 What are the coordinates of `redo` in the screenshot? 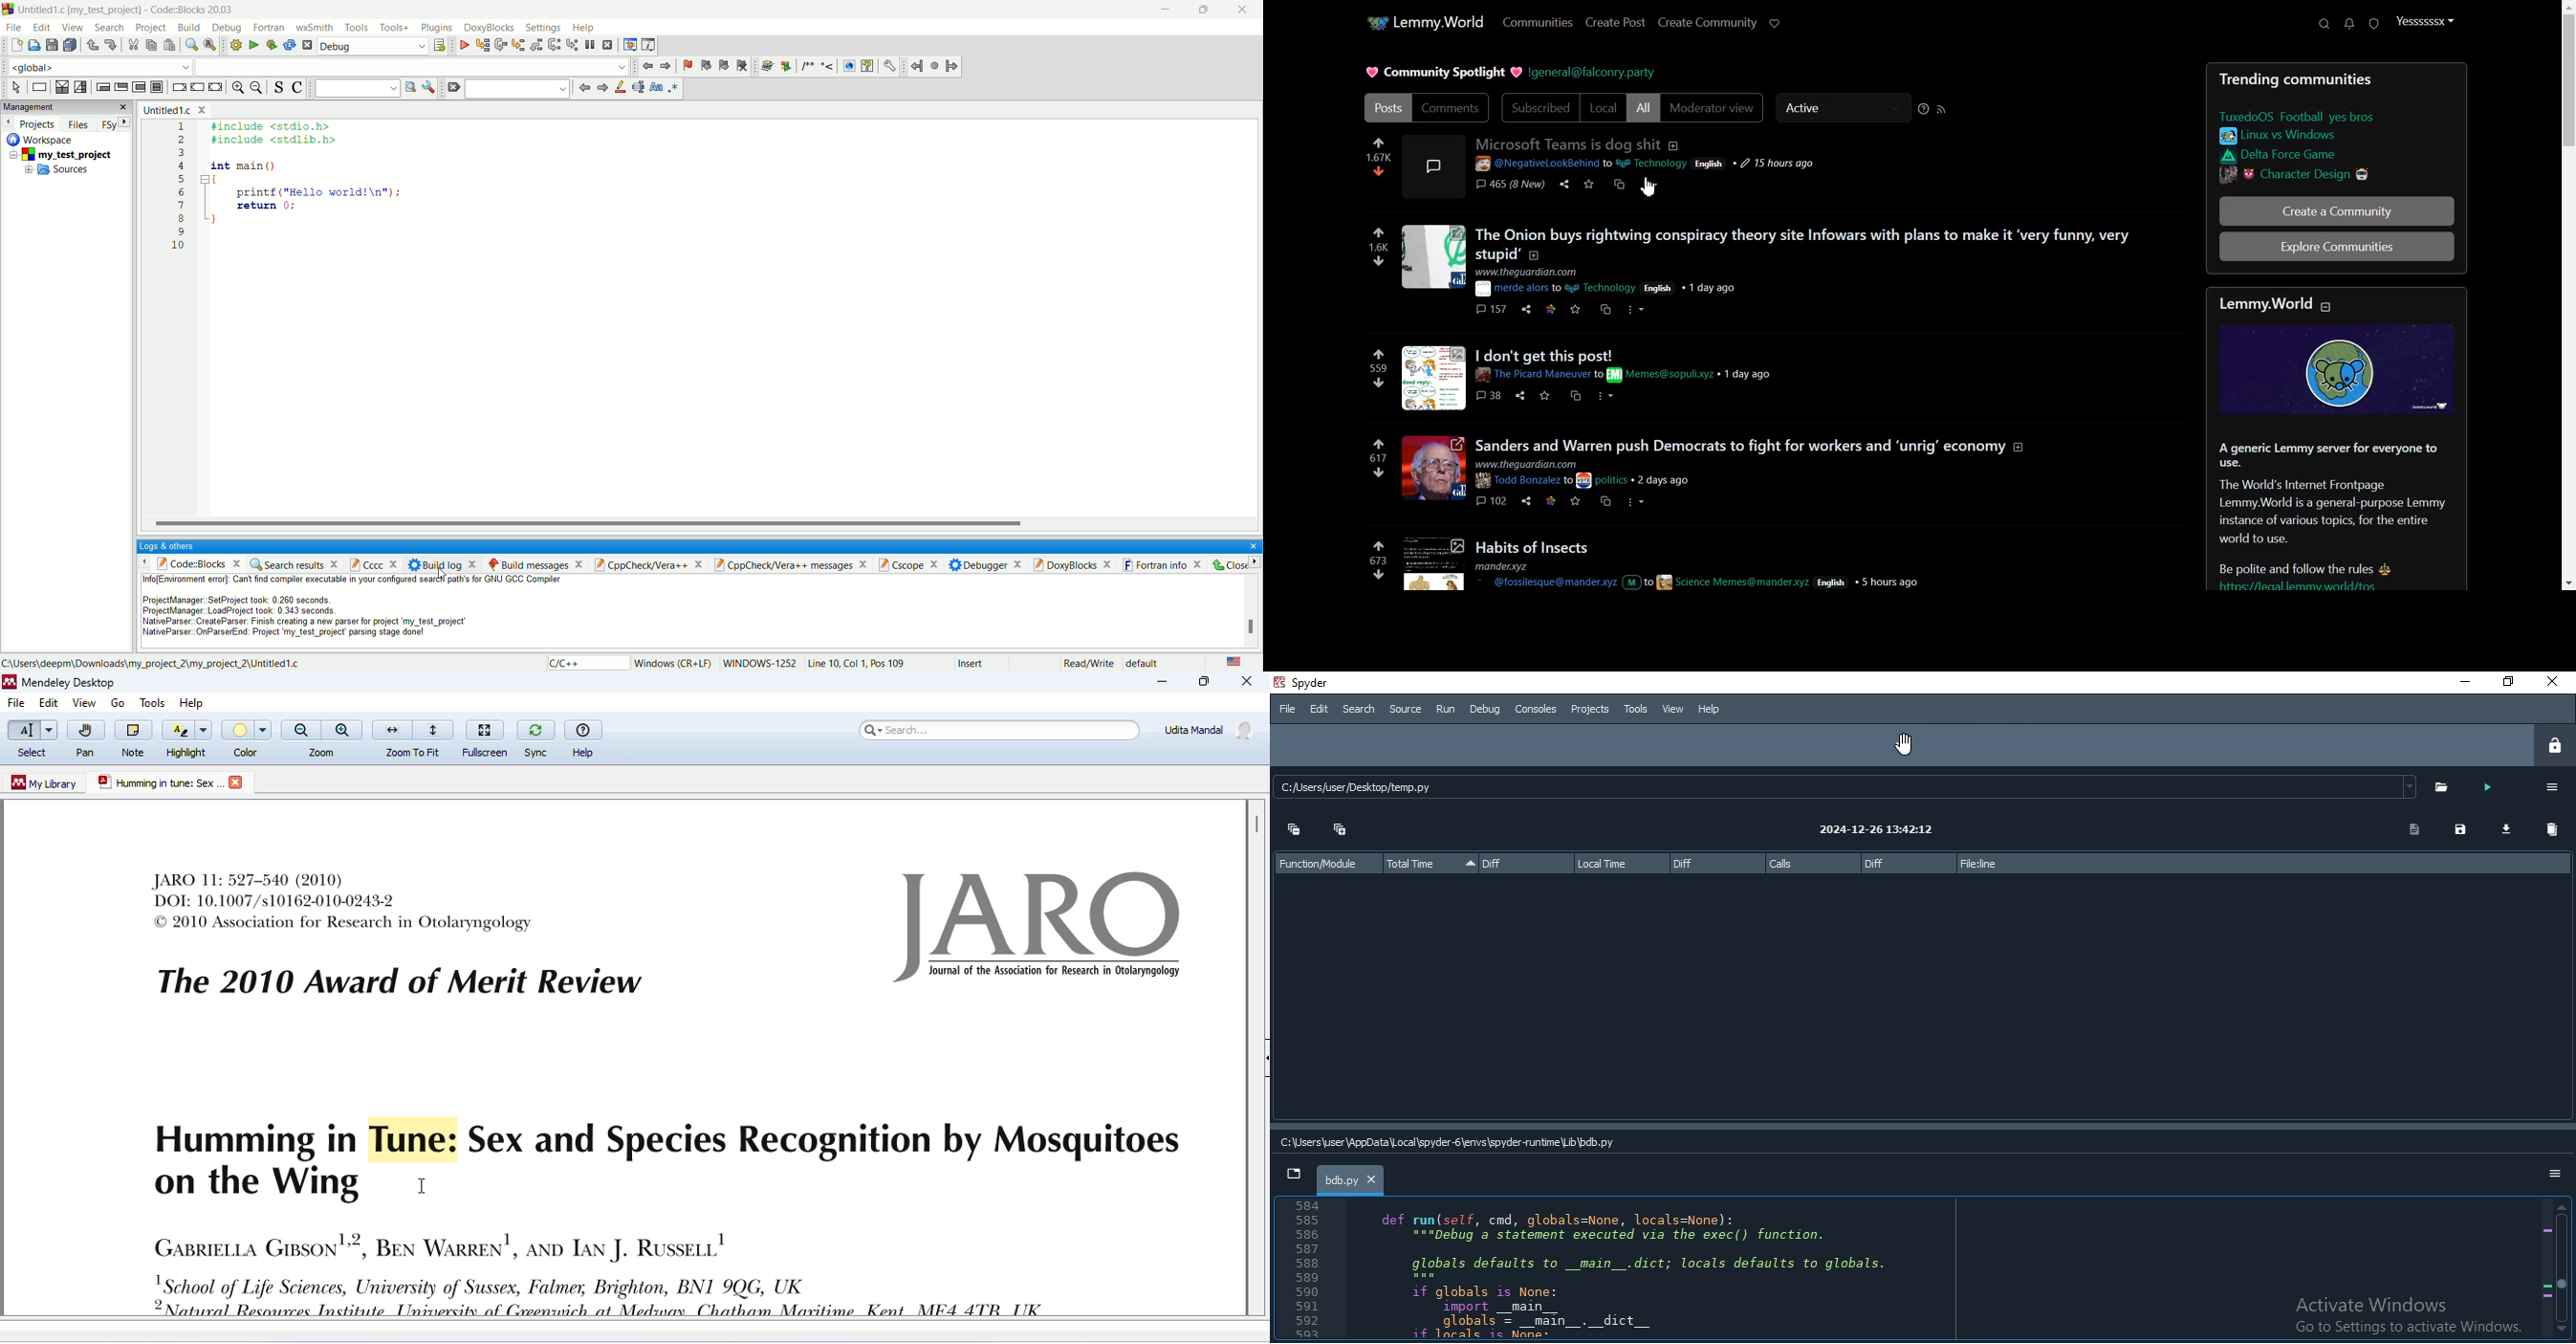 It's located at (107, 43).